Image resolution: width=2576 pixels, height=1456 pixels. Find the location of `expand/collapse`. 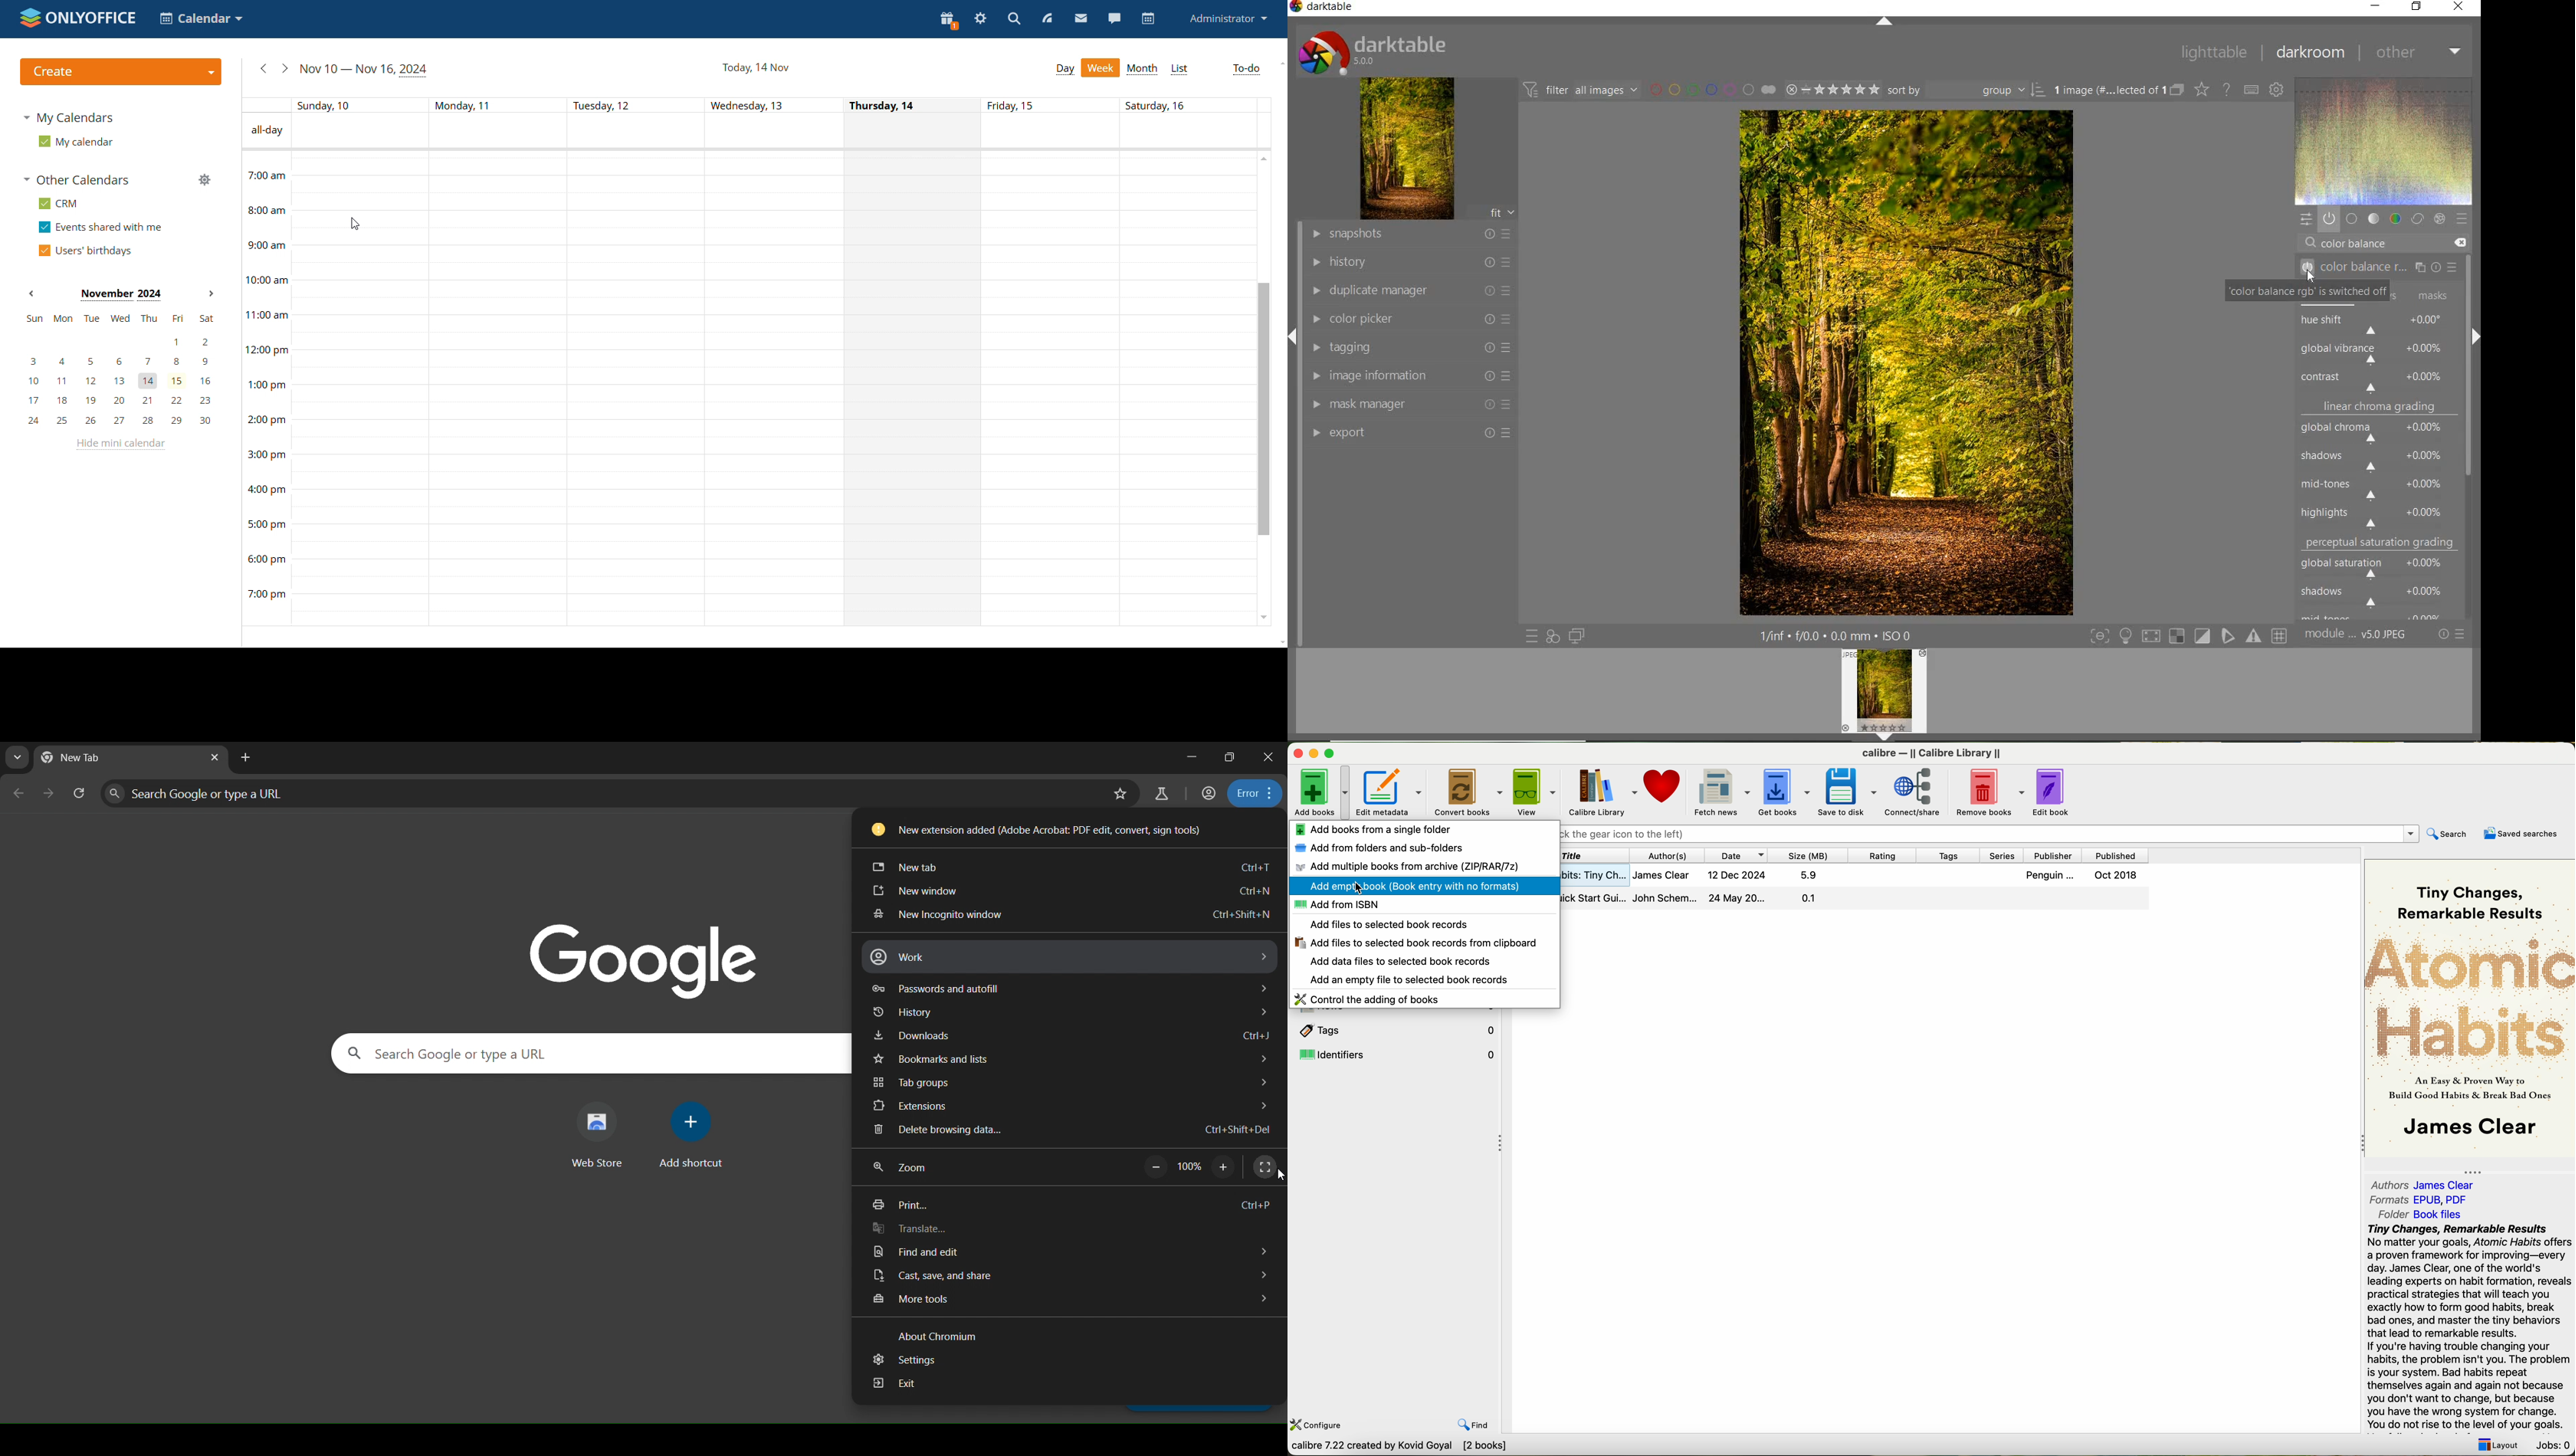

expand/collapse is located at coordinates (1882, 21).